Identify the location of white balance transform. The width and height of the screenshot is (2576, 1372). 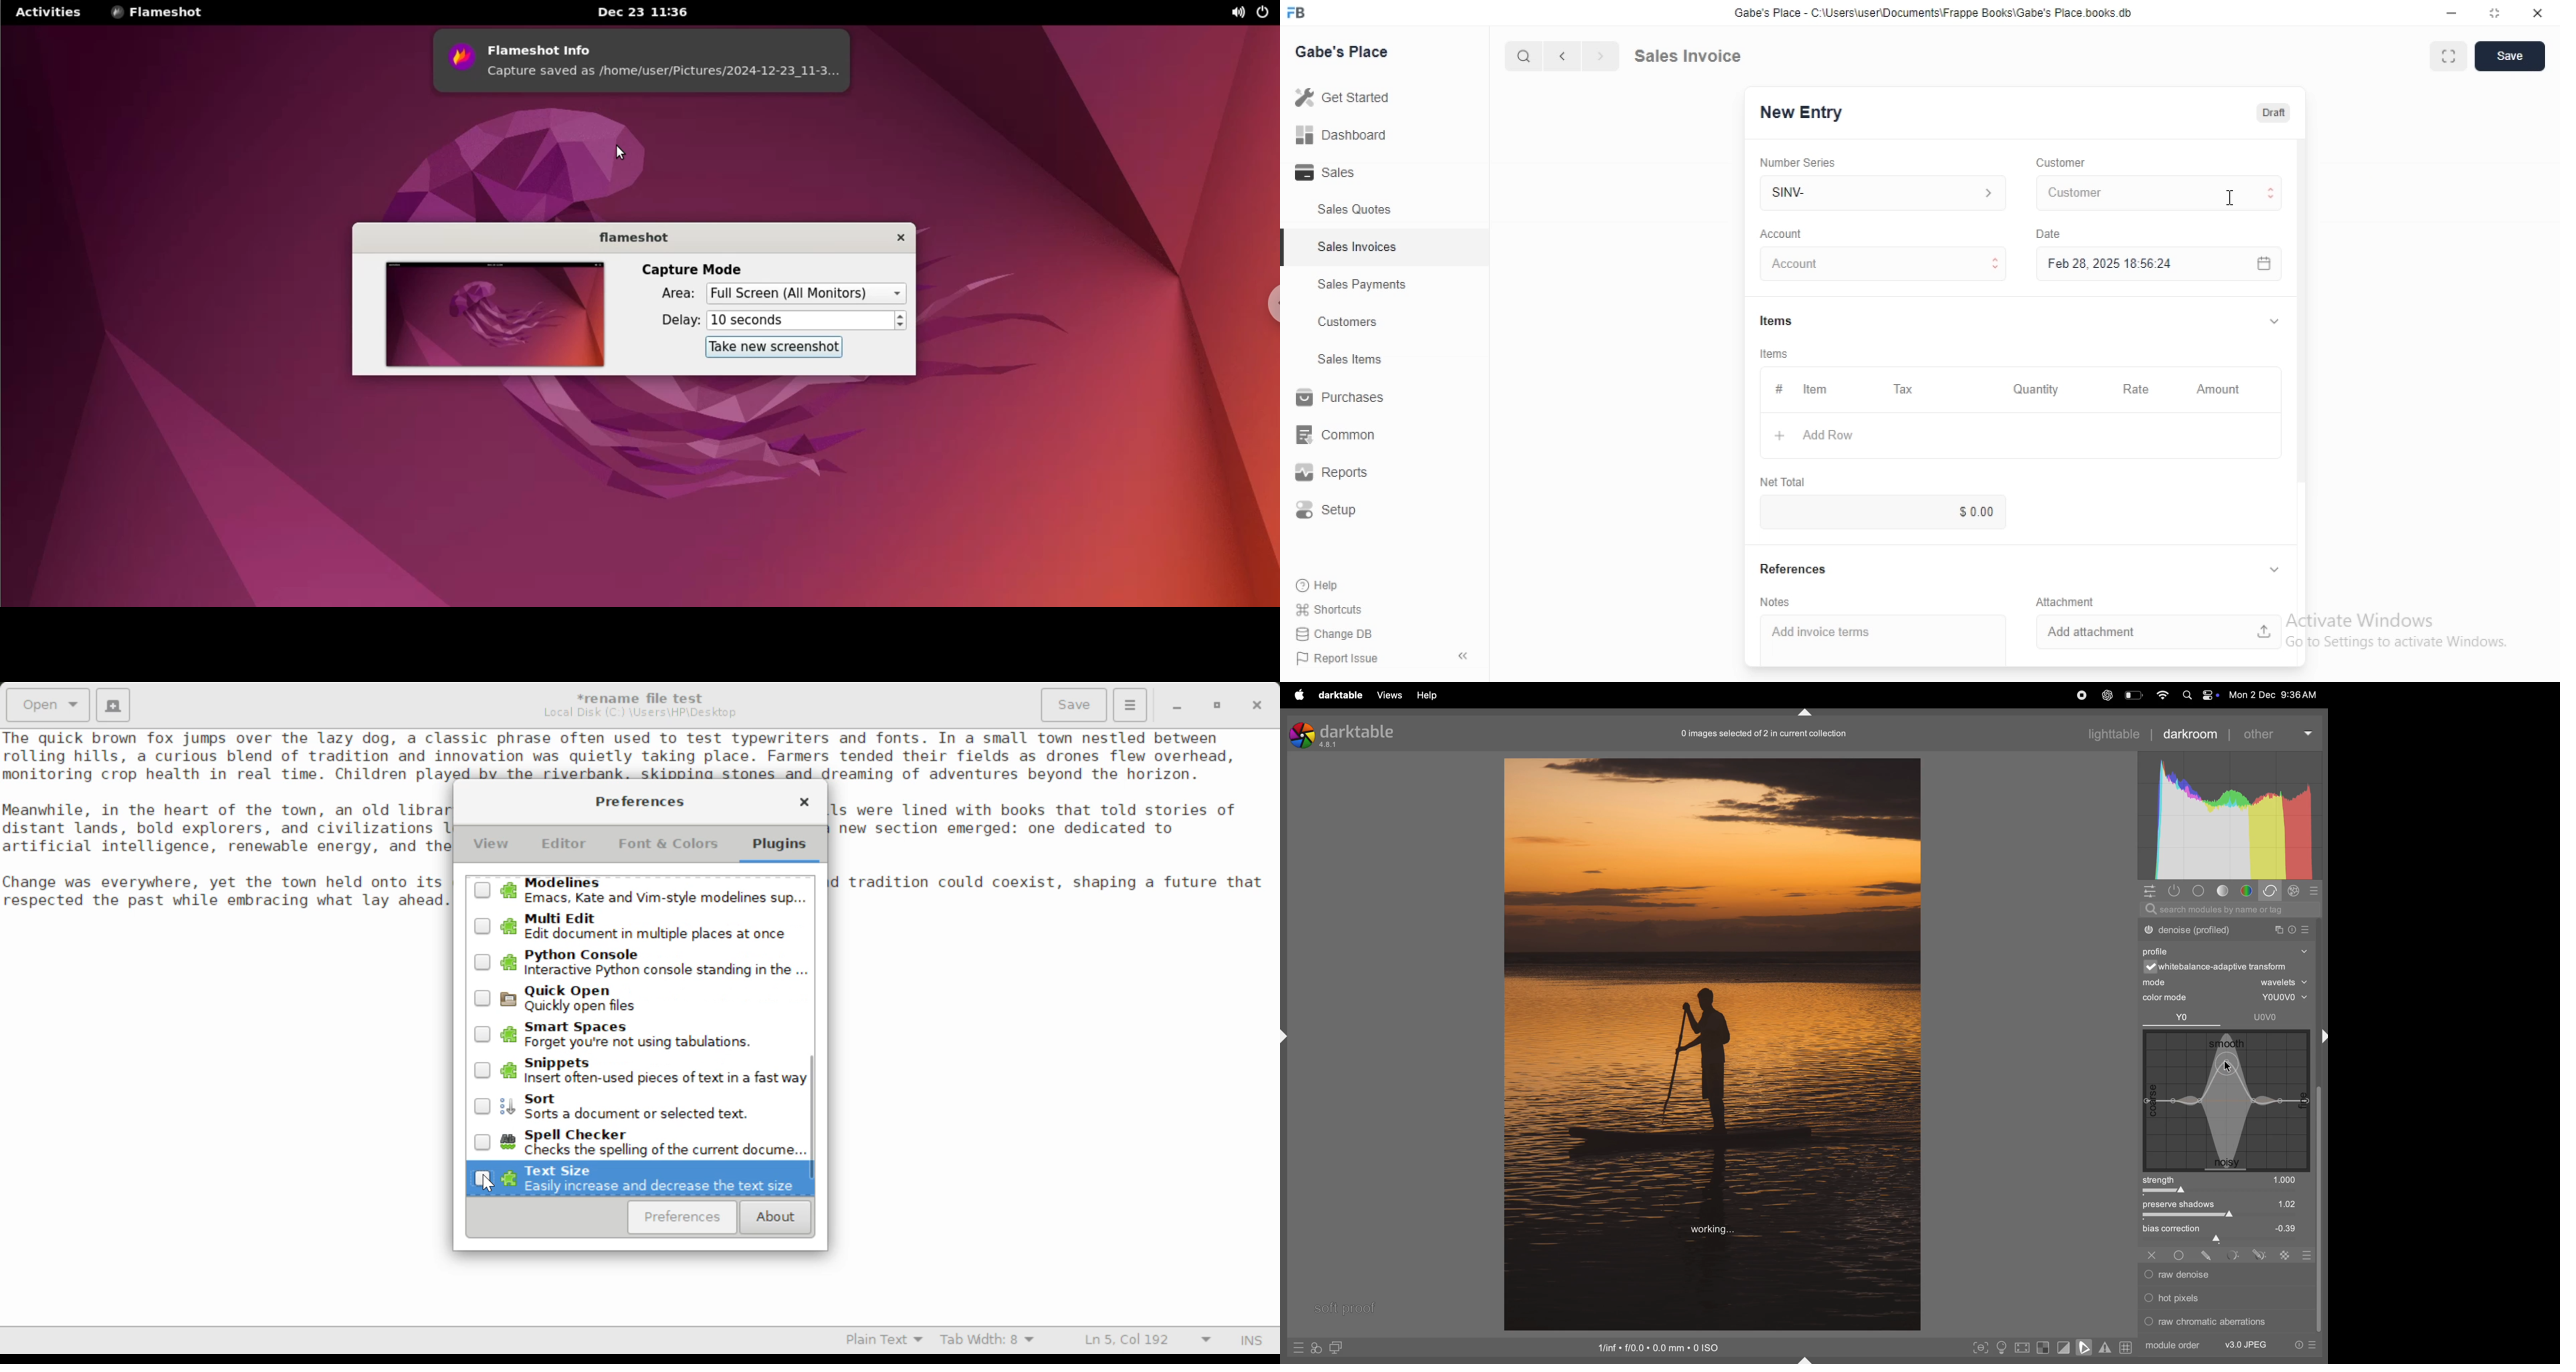
(2232, 968).